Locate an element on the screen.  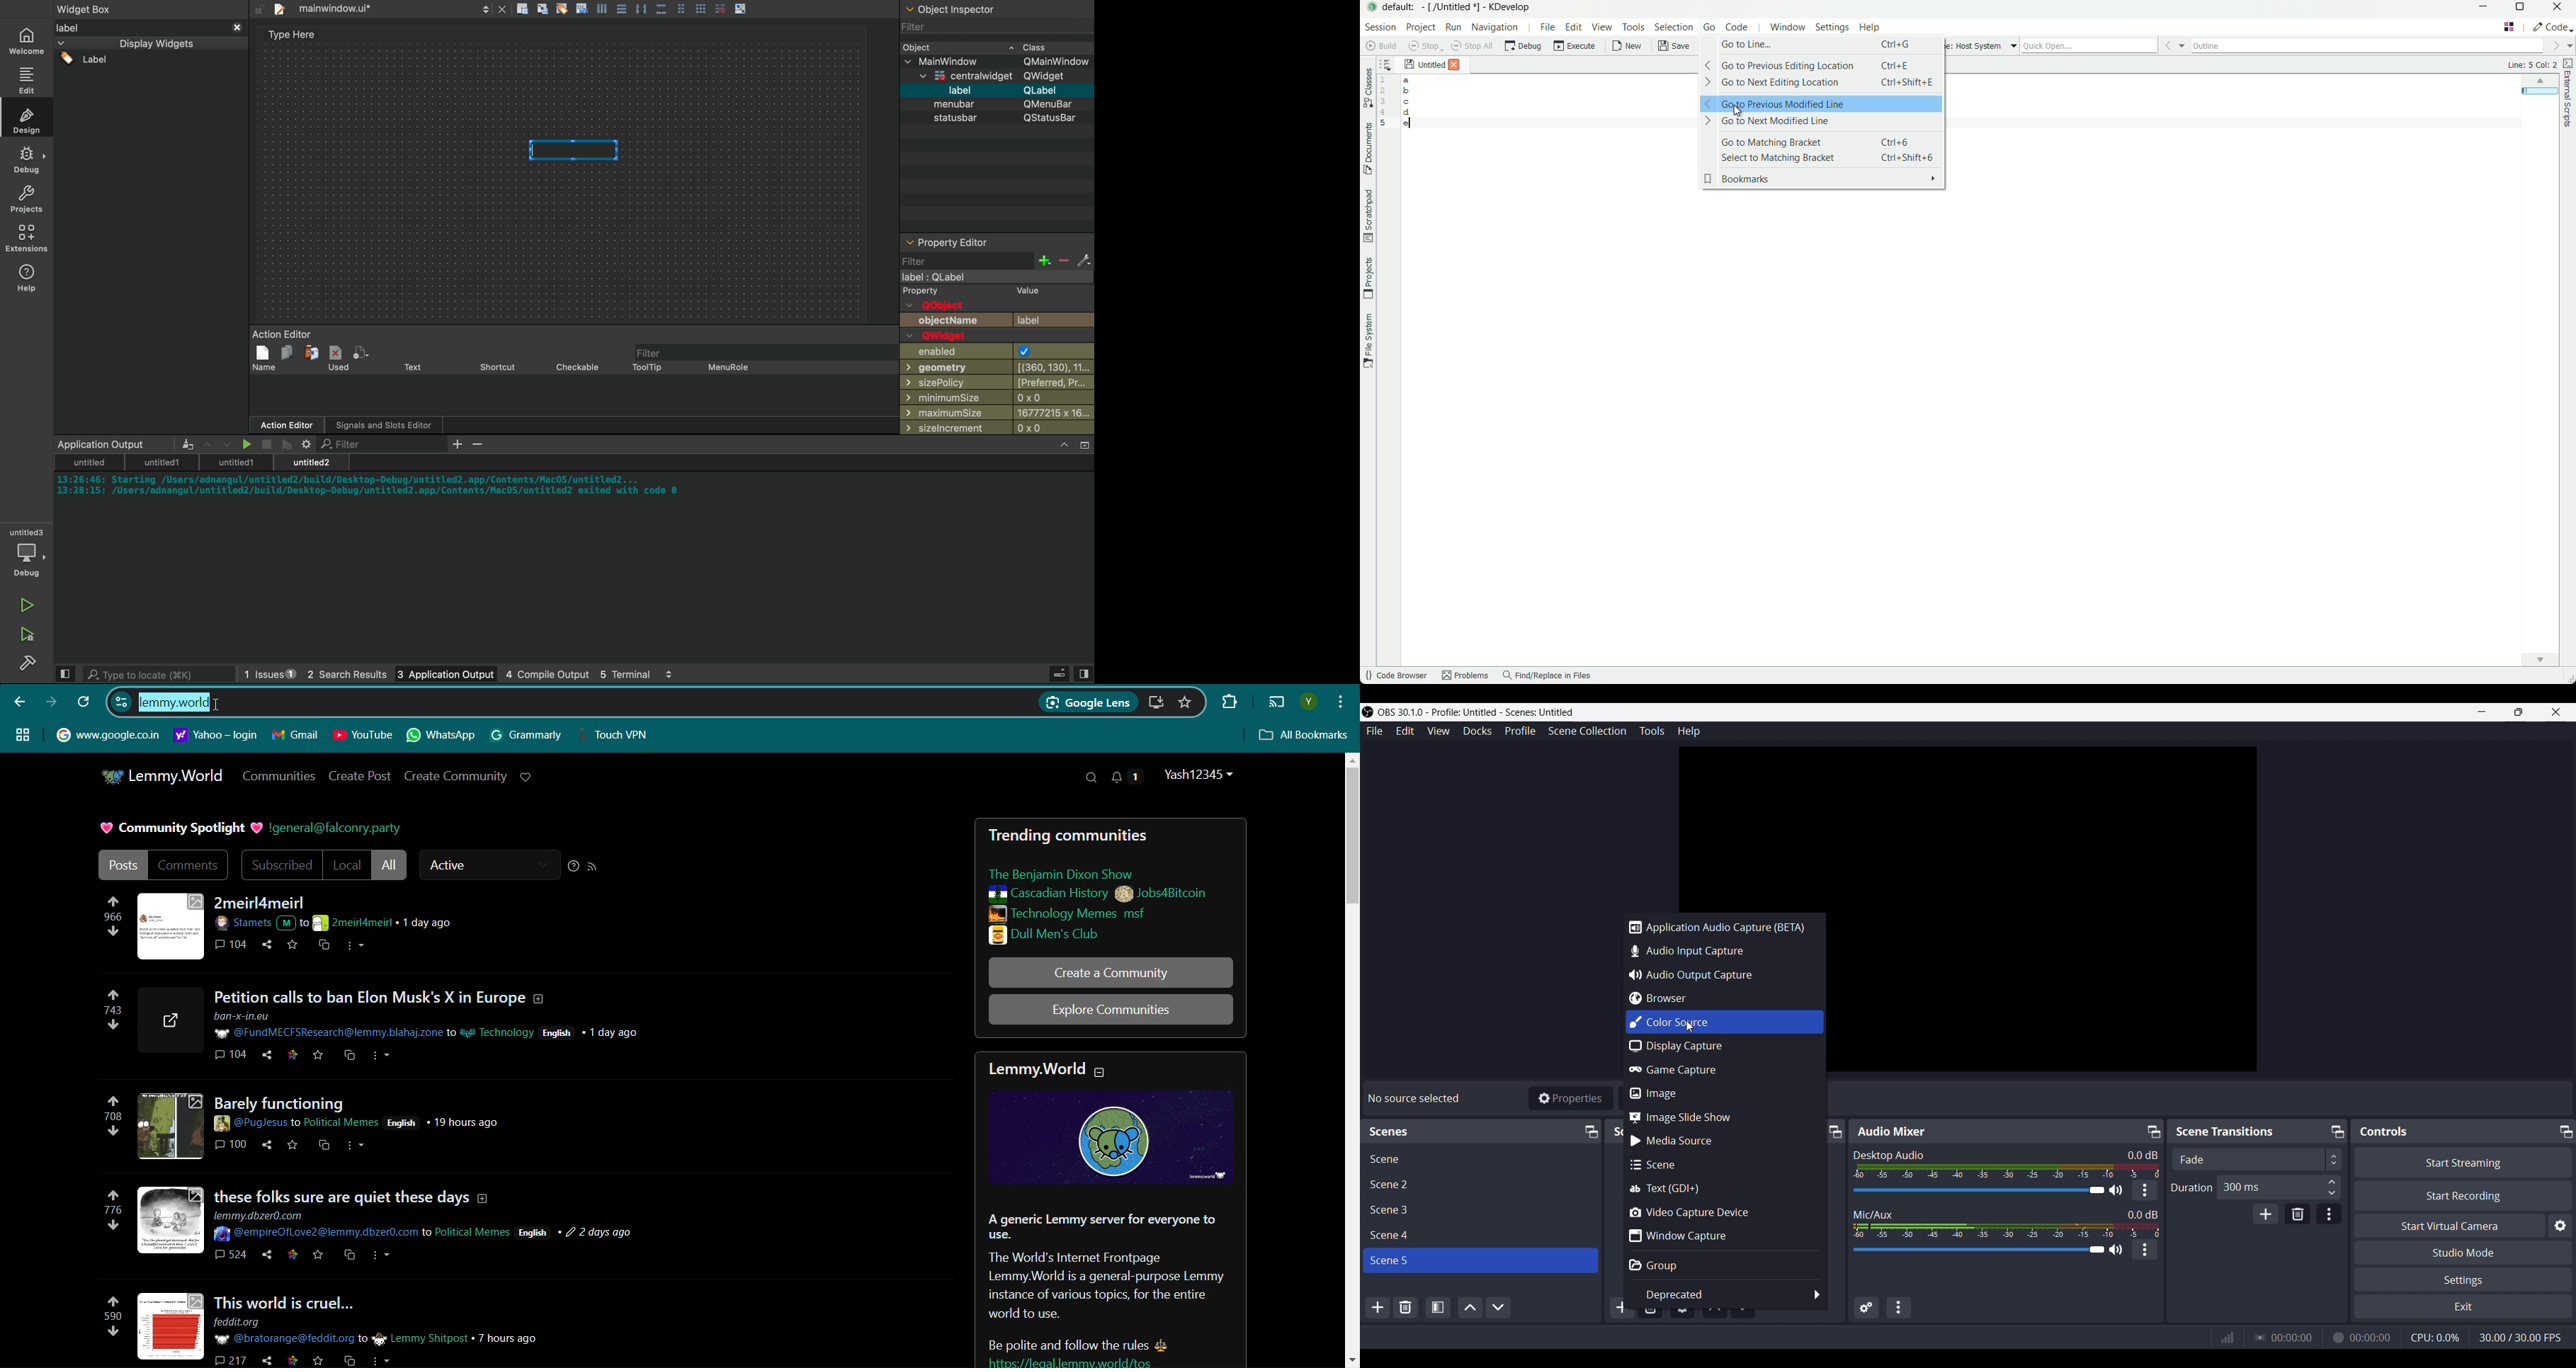
go to line is located at coordinates (1821, 44).